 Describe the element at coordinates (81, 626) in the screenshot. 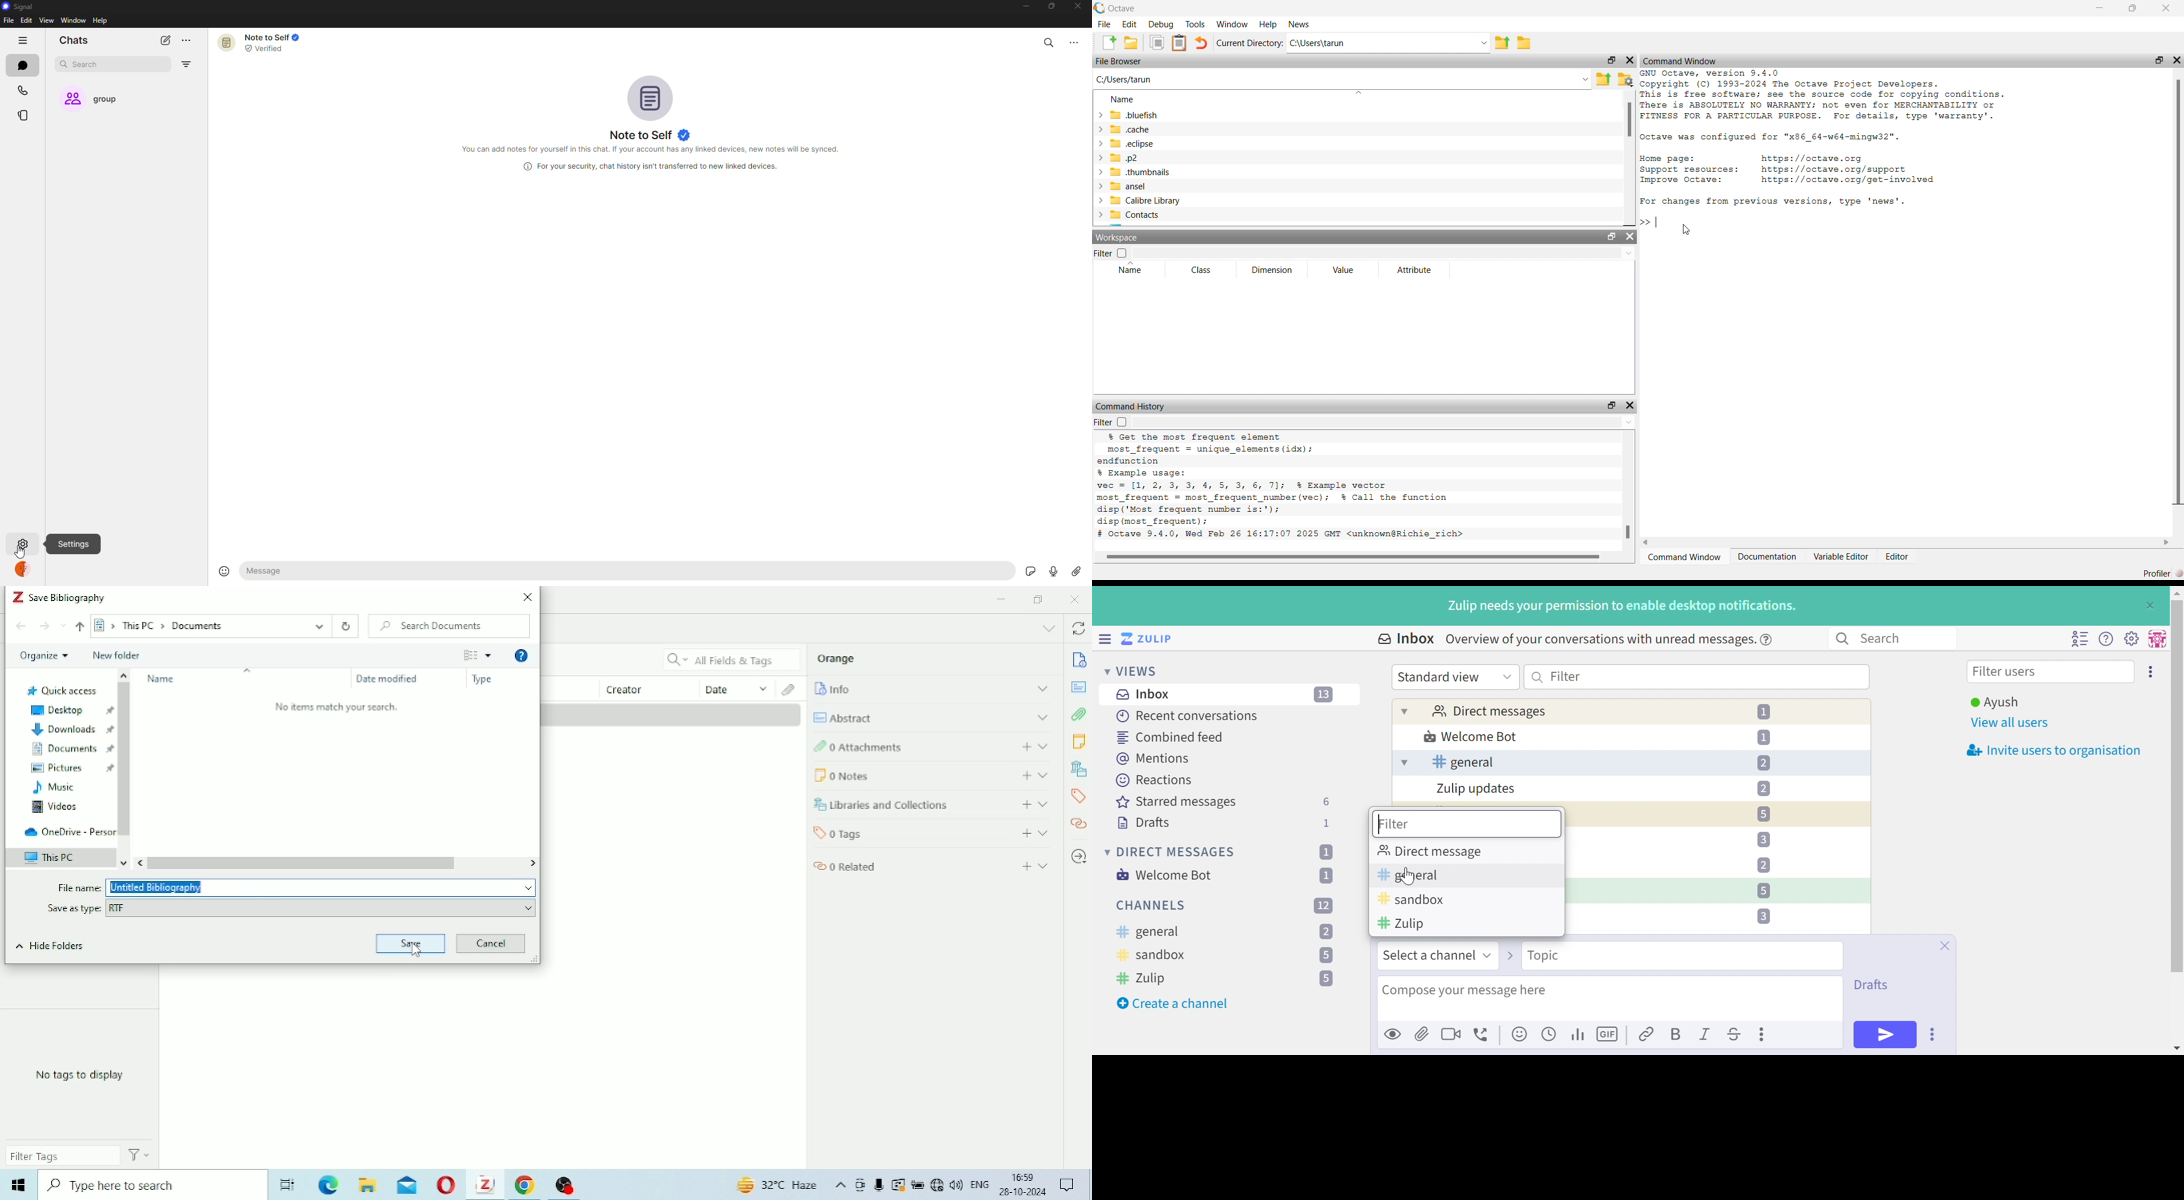

I see `Up to "This PC"` at that location.